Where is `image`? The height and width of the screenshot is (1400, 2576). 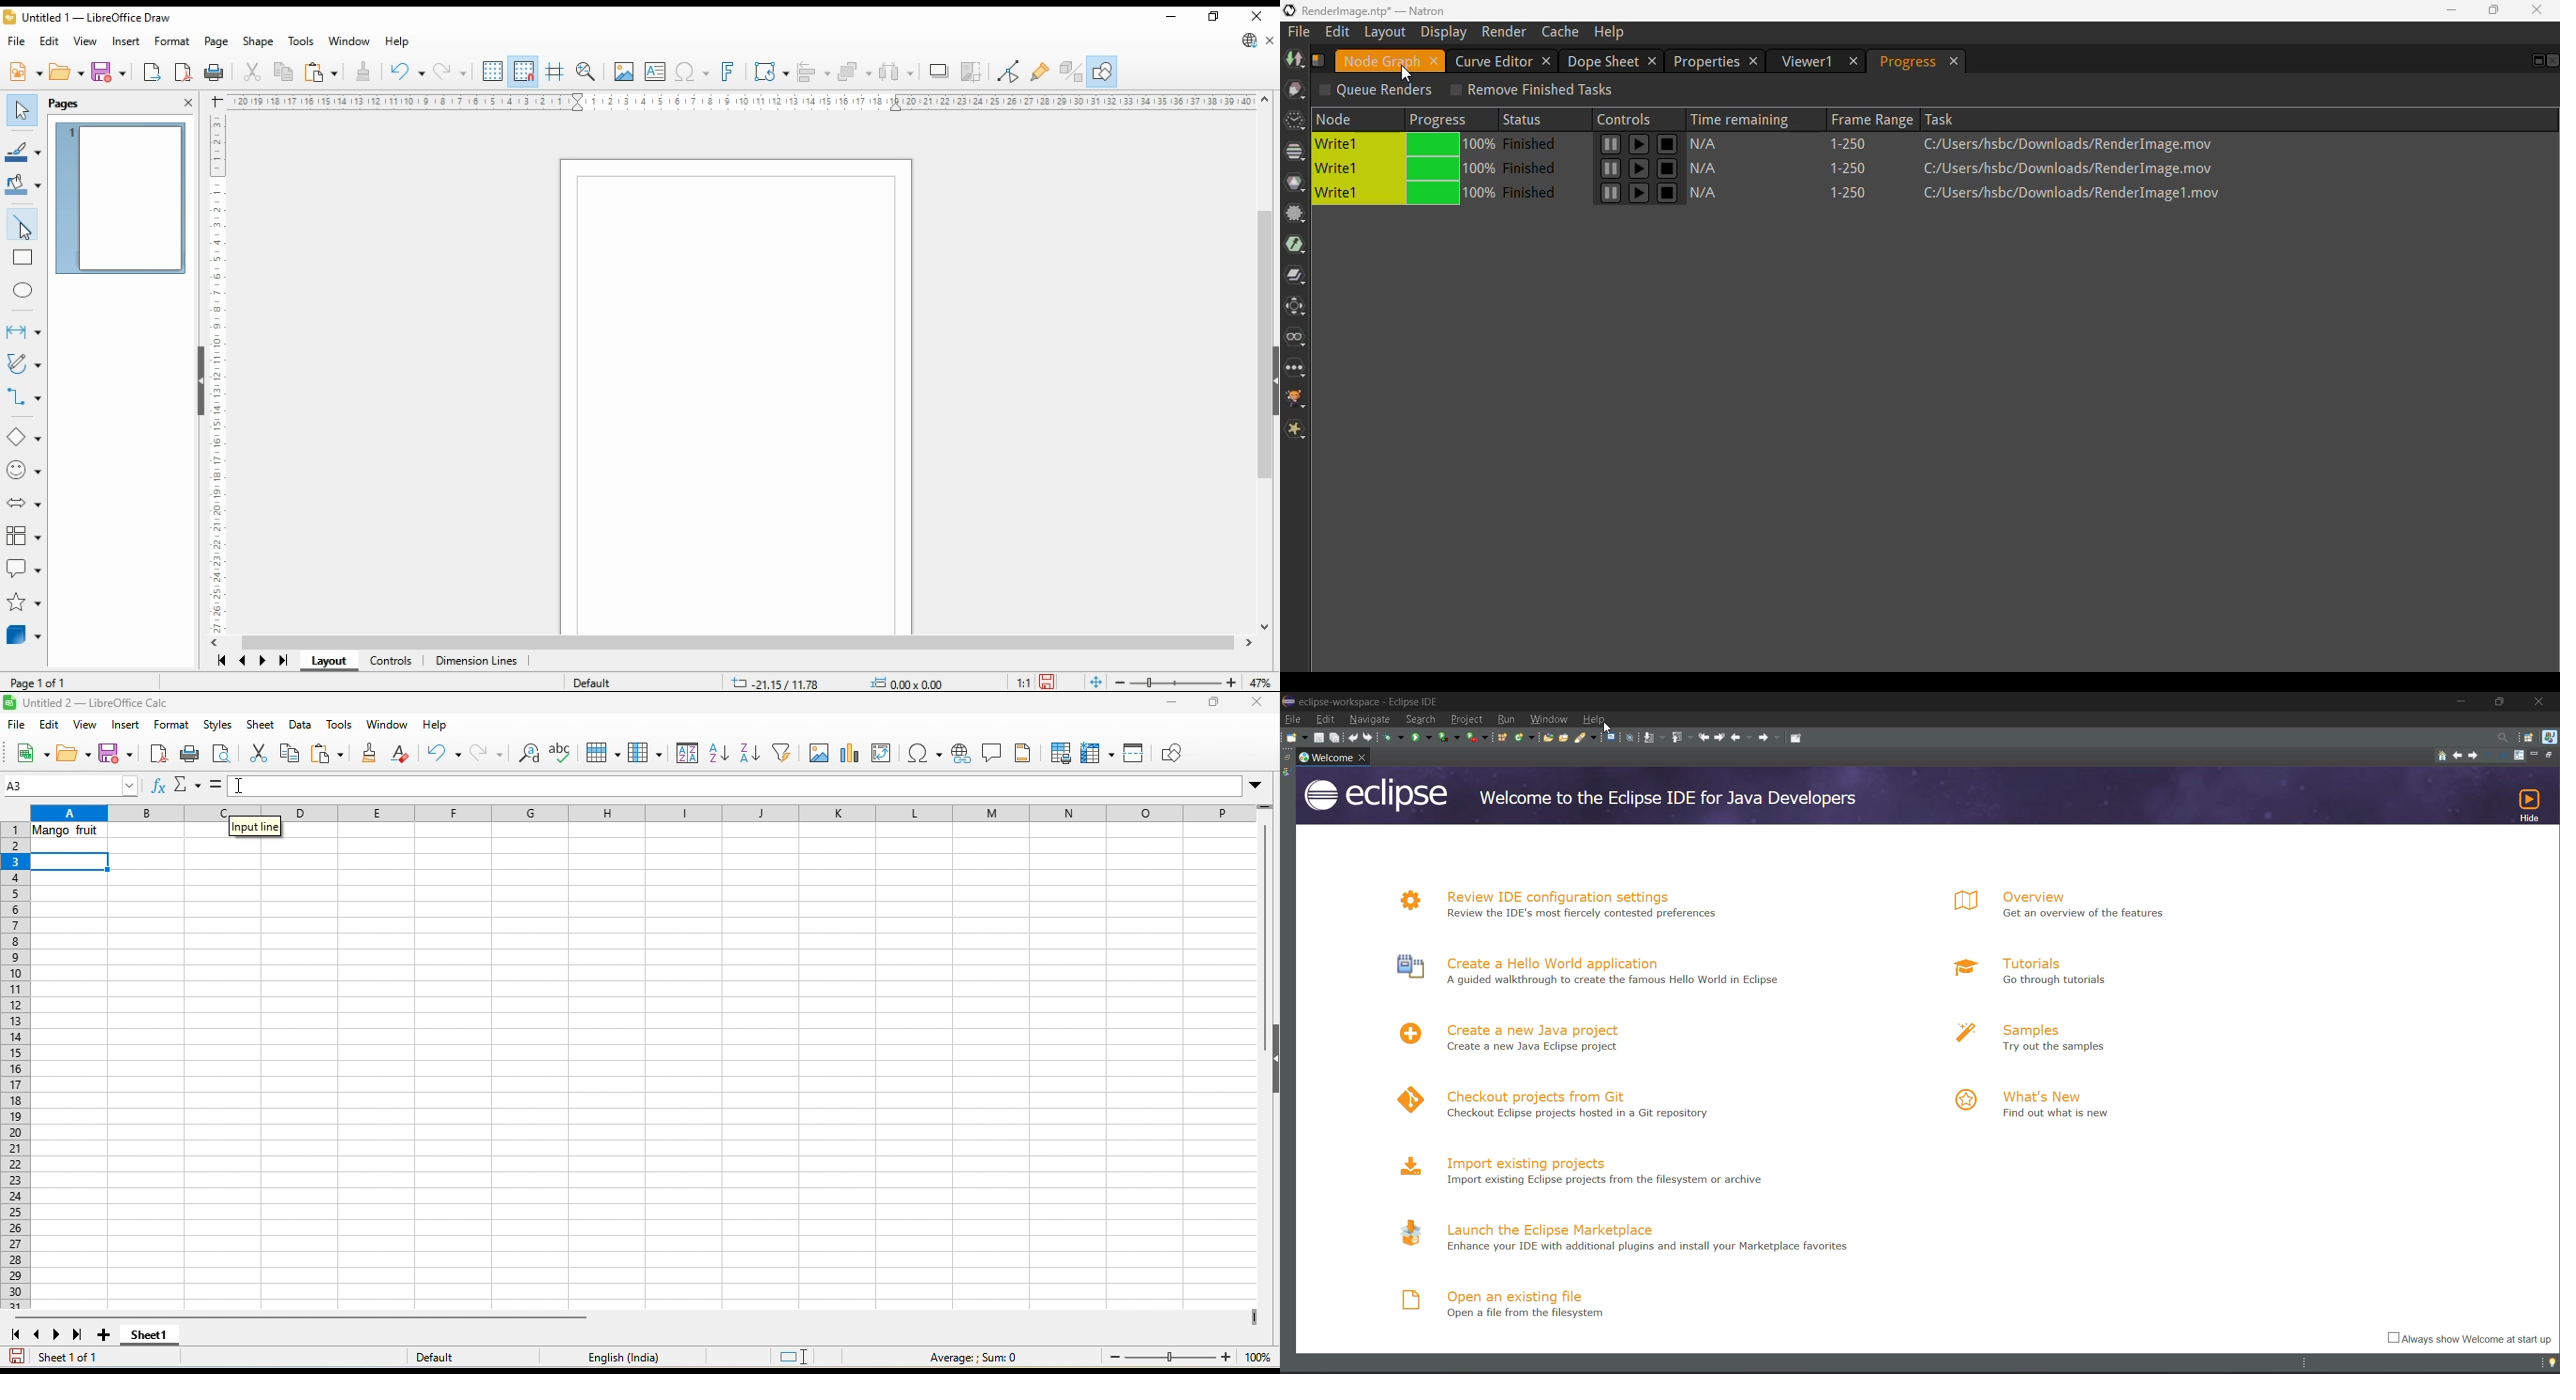 image is located at coordinates (1292, 58).